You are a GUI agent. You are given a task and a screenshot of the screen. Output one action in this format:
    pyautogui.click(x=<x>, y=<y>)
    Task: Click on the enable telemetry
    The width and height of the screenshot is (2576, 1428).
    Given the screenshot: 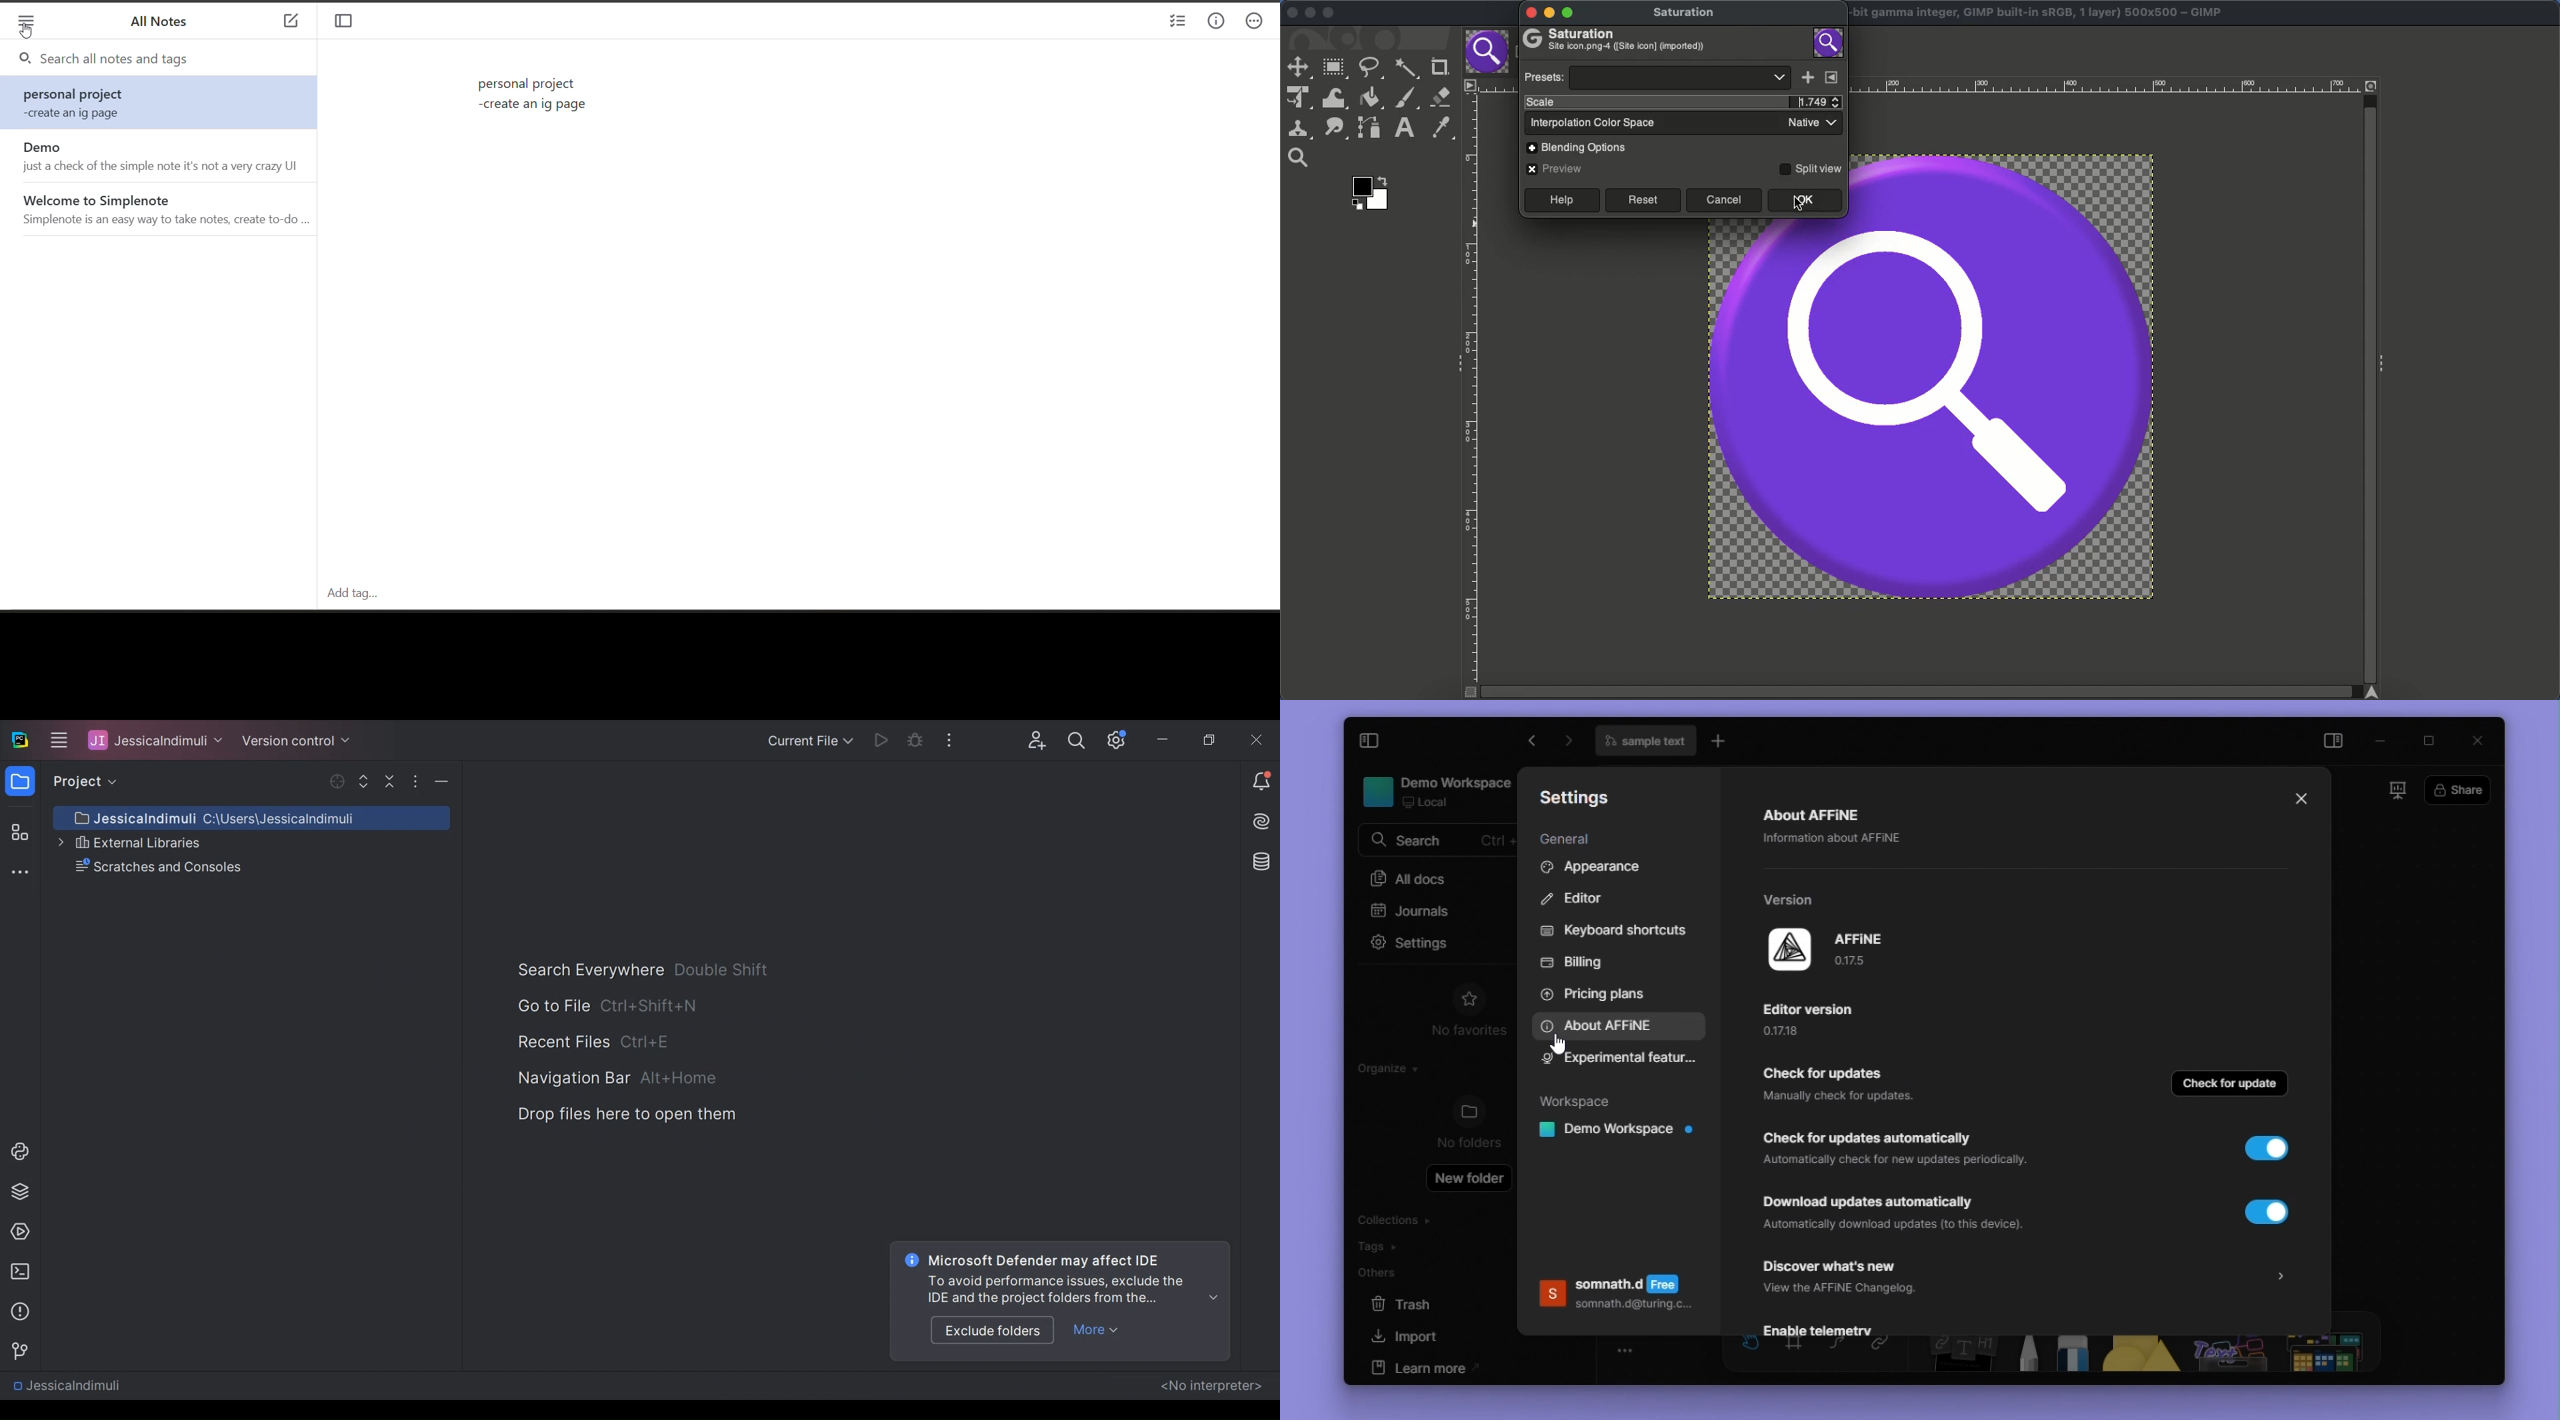 What is the action you would take?
    pyautogui.click(x=1820, y=1327)
    